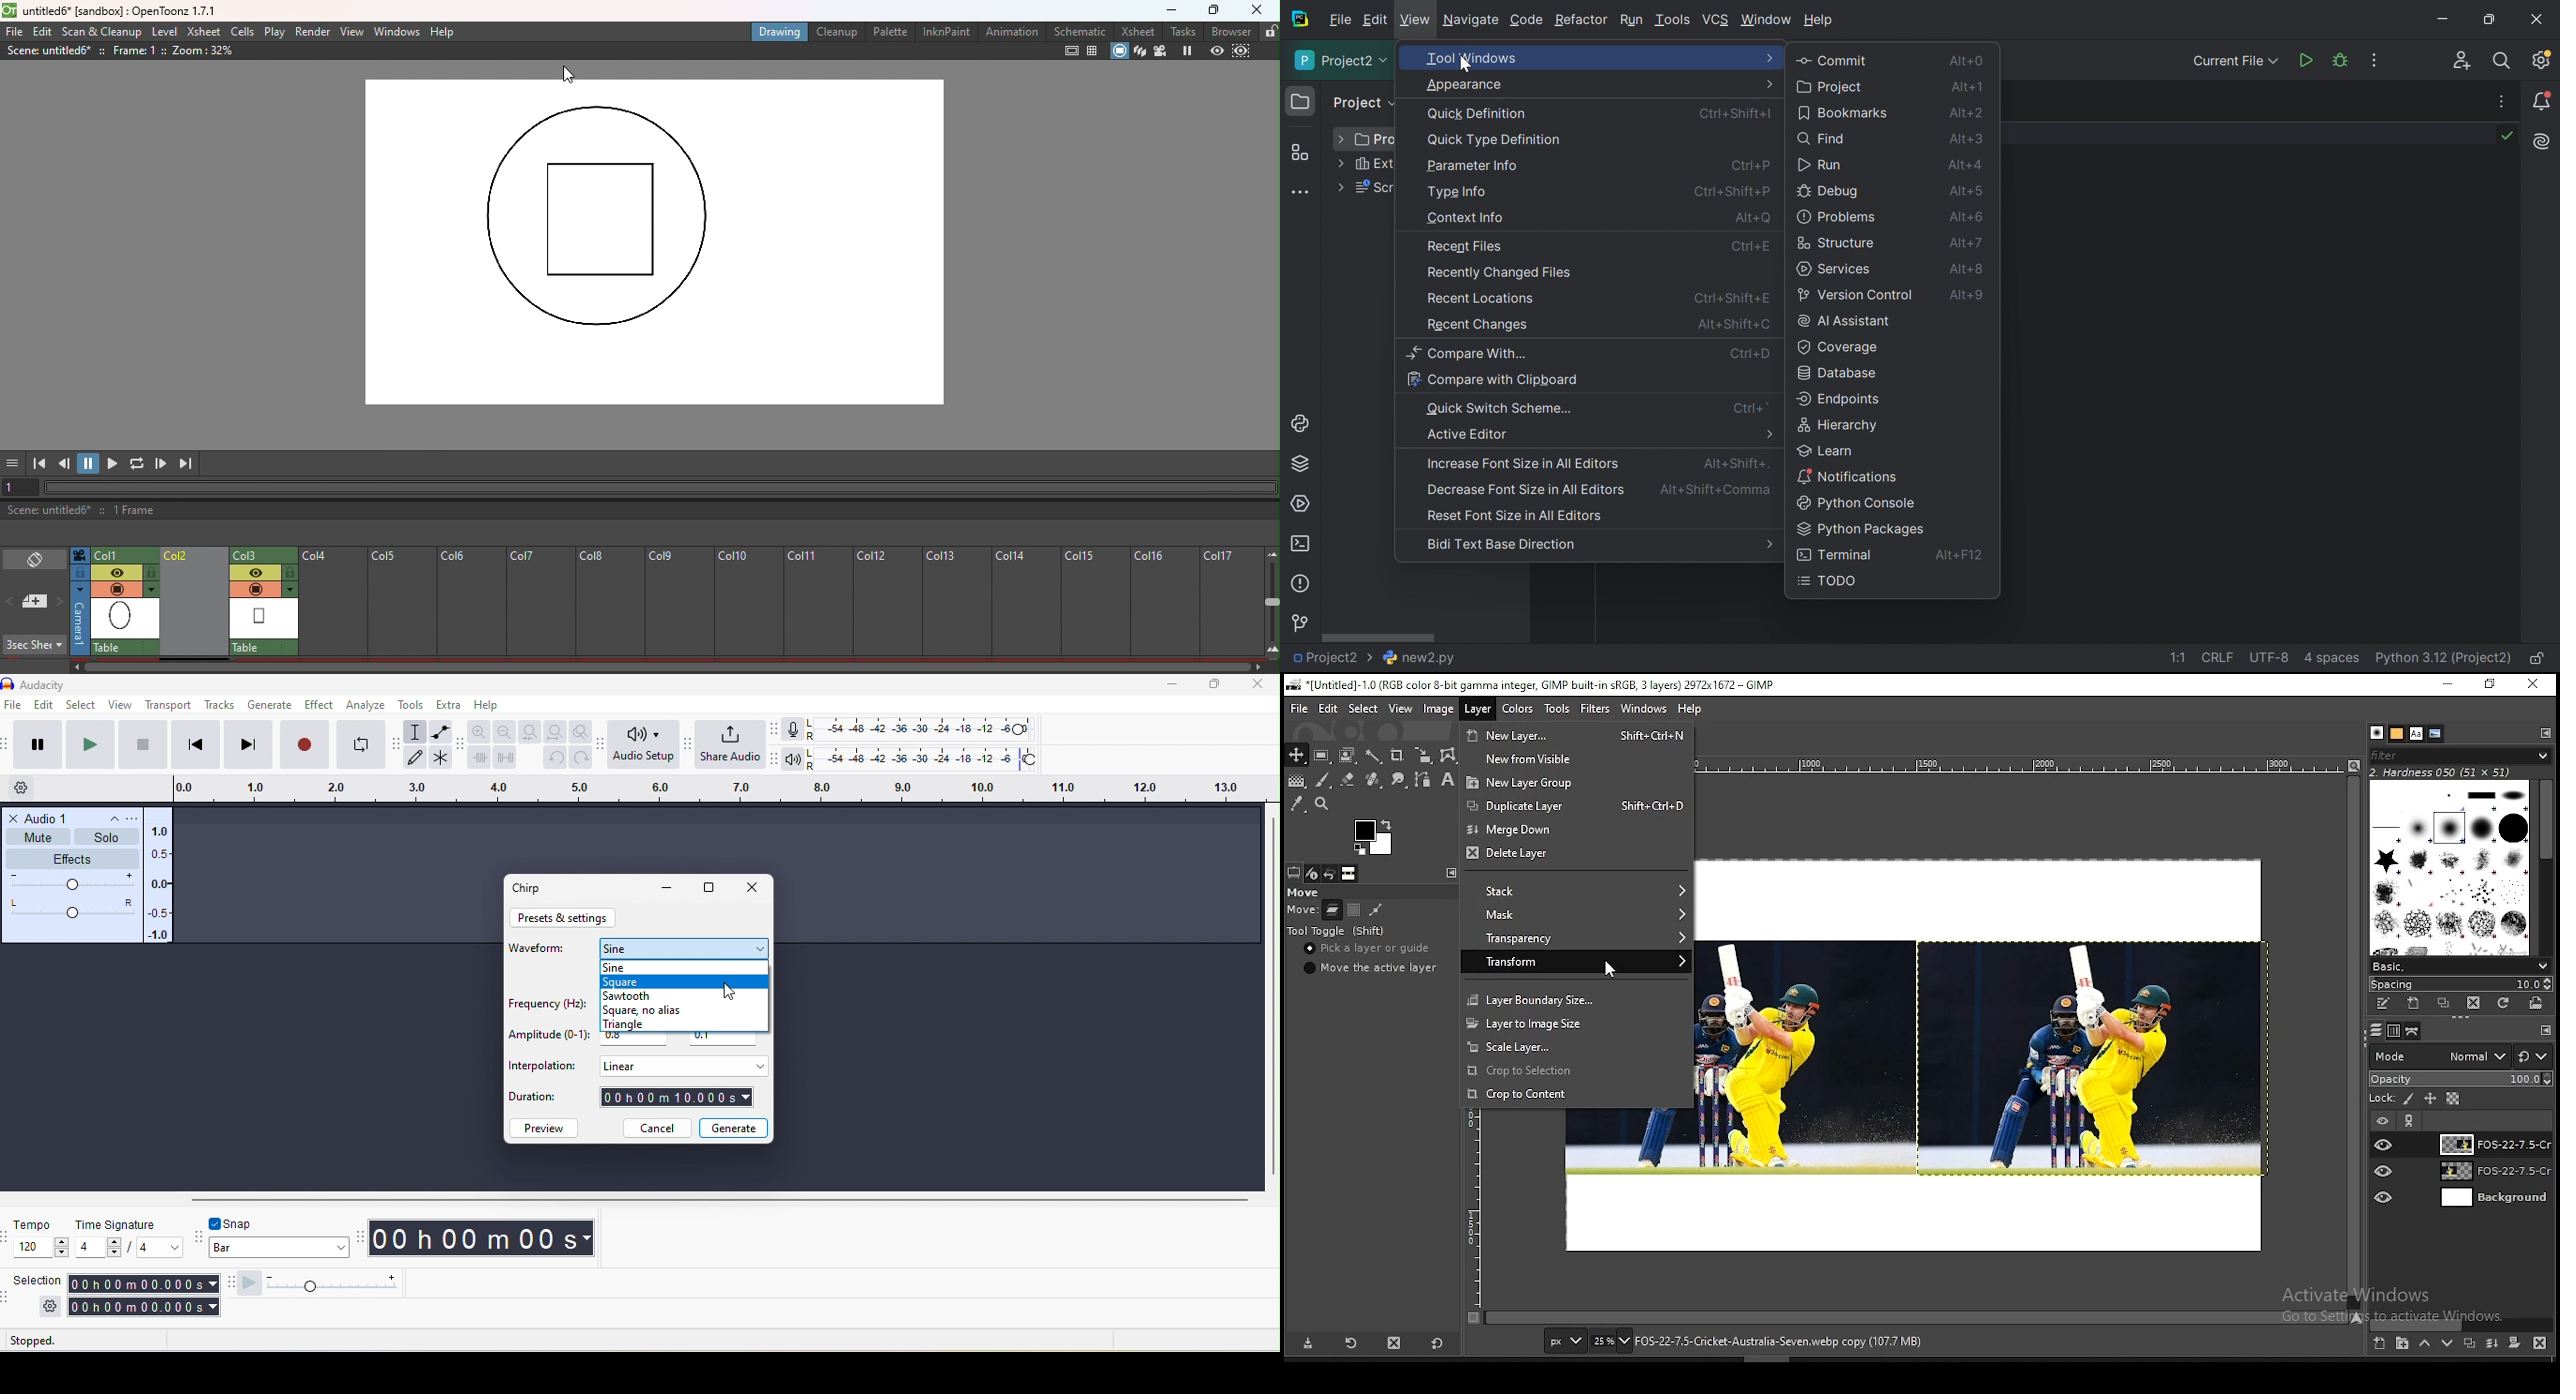 The width and height of the screenshot is (2576, 1400). I want to click on audacity time signature toolbar, so click(8, 1237).